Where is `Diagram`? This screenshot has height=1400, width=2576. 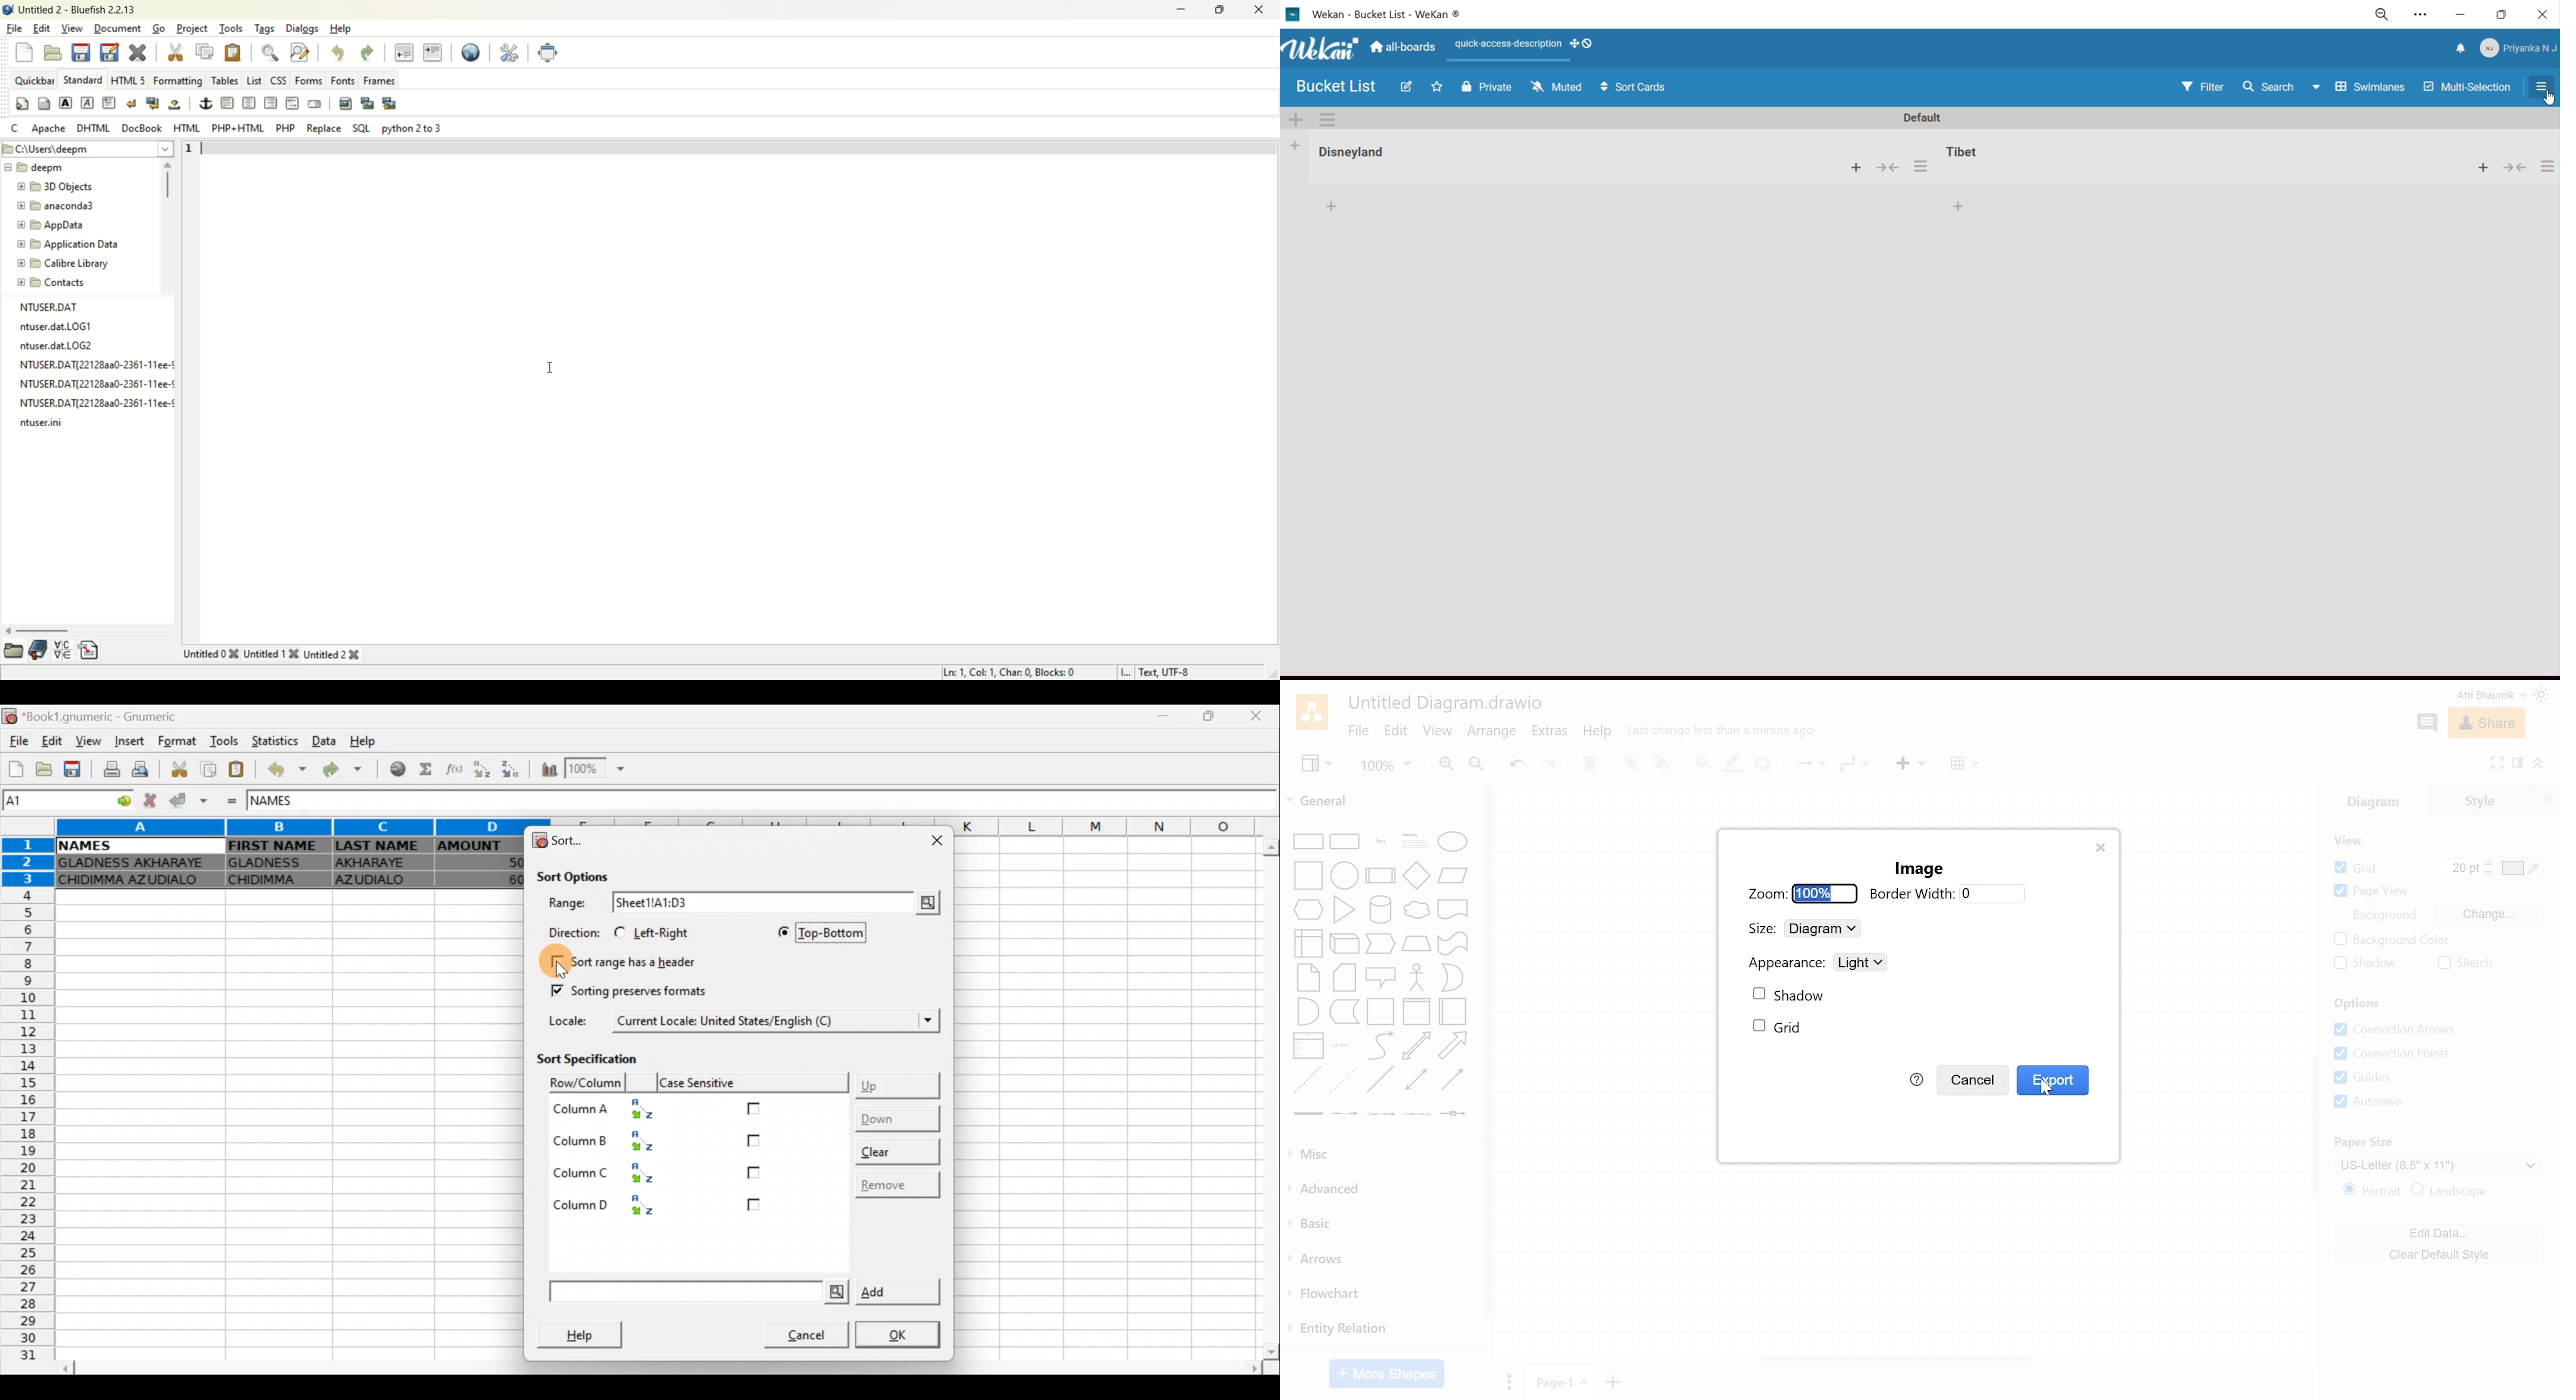 Diagram is located at coordinates (1825, 928).